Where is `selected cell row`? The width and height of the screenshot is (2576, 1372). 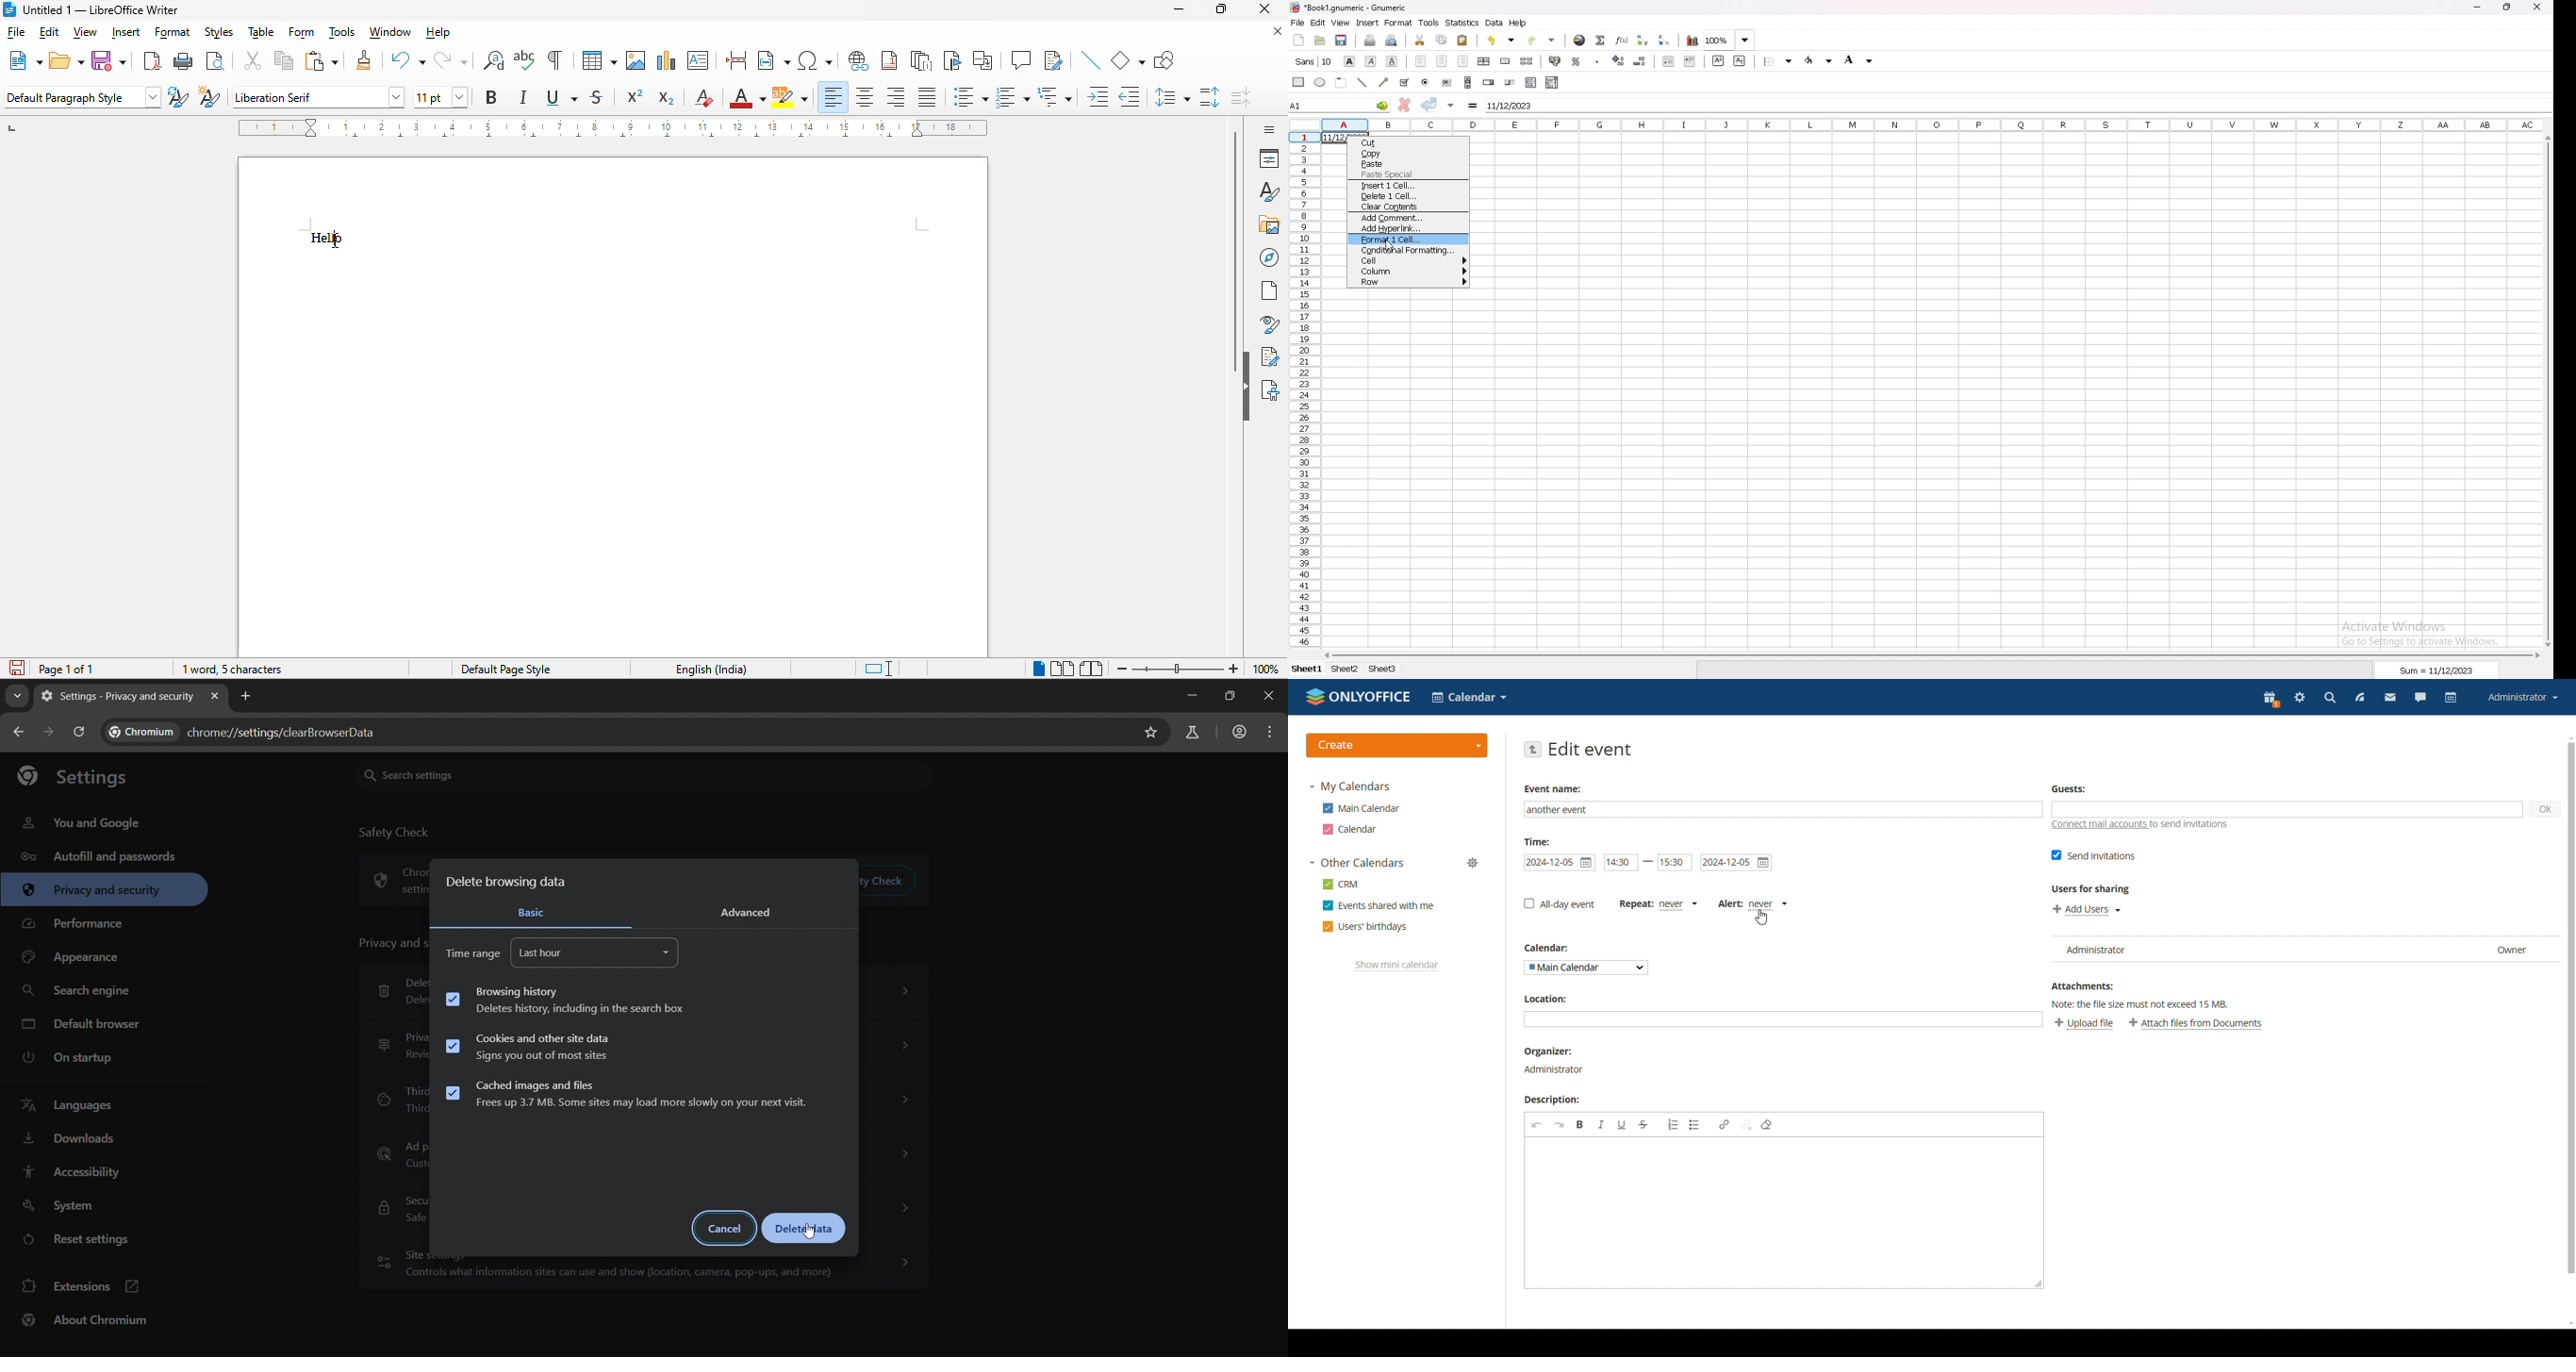
selected cell row is located at coordinates (1304, 390).